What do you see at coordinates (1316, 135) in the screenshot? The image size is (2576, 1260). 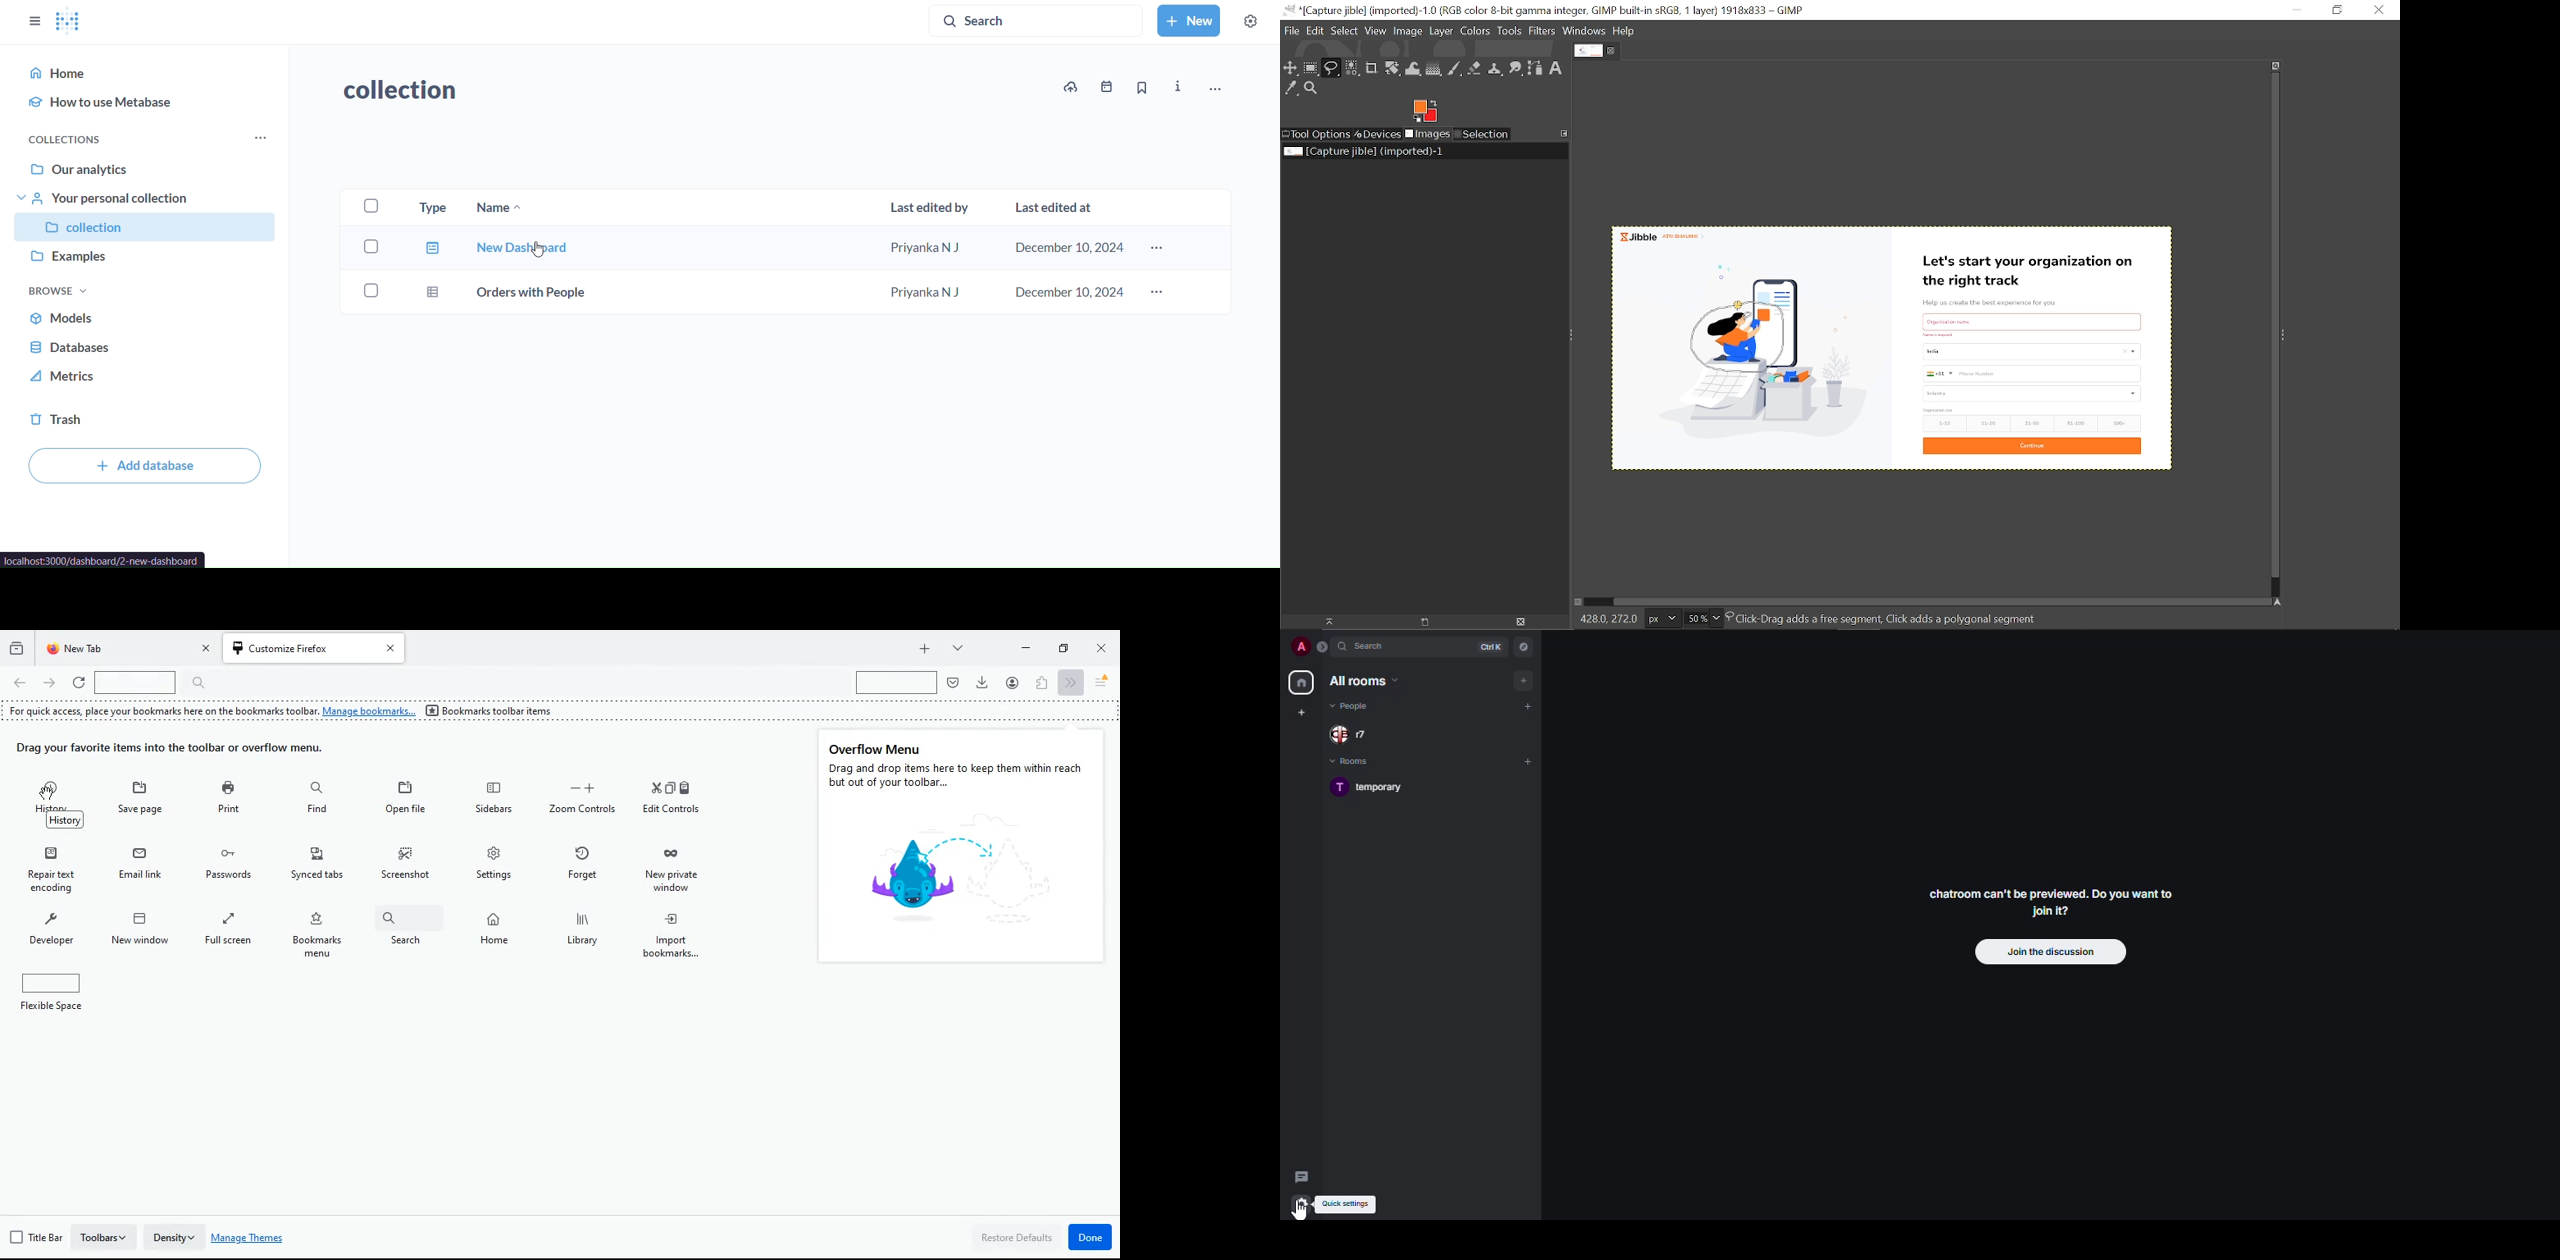 I see `Tool options` at bounding box center [1316, 135].